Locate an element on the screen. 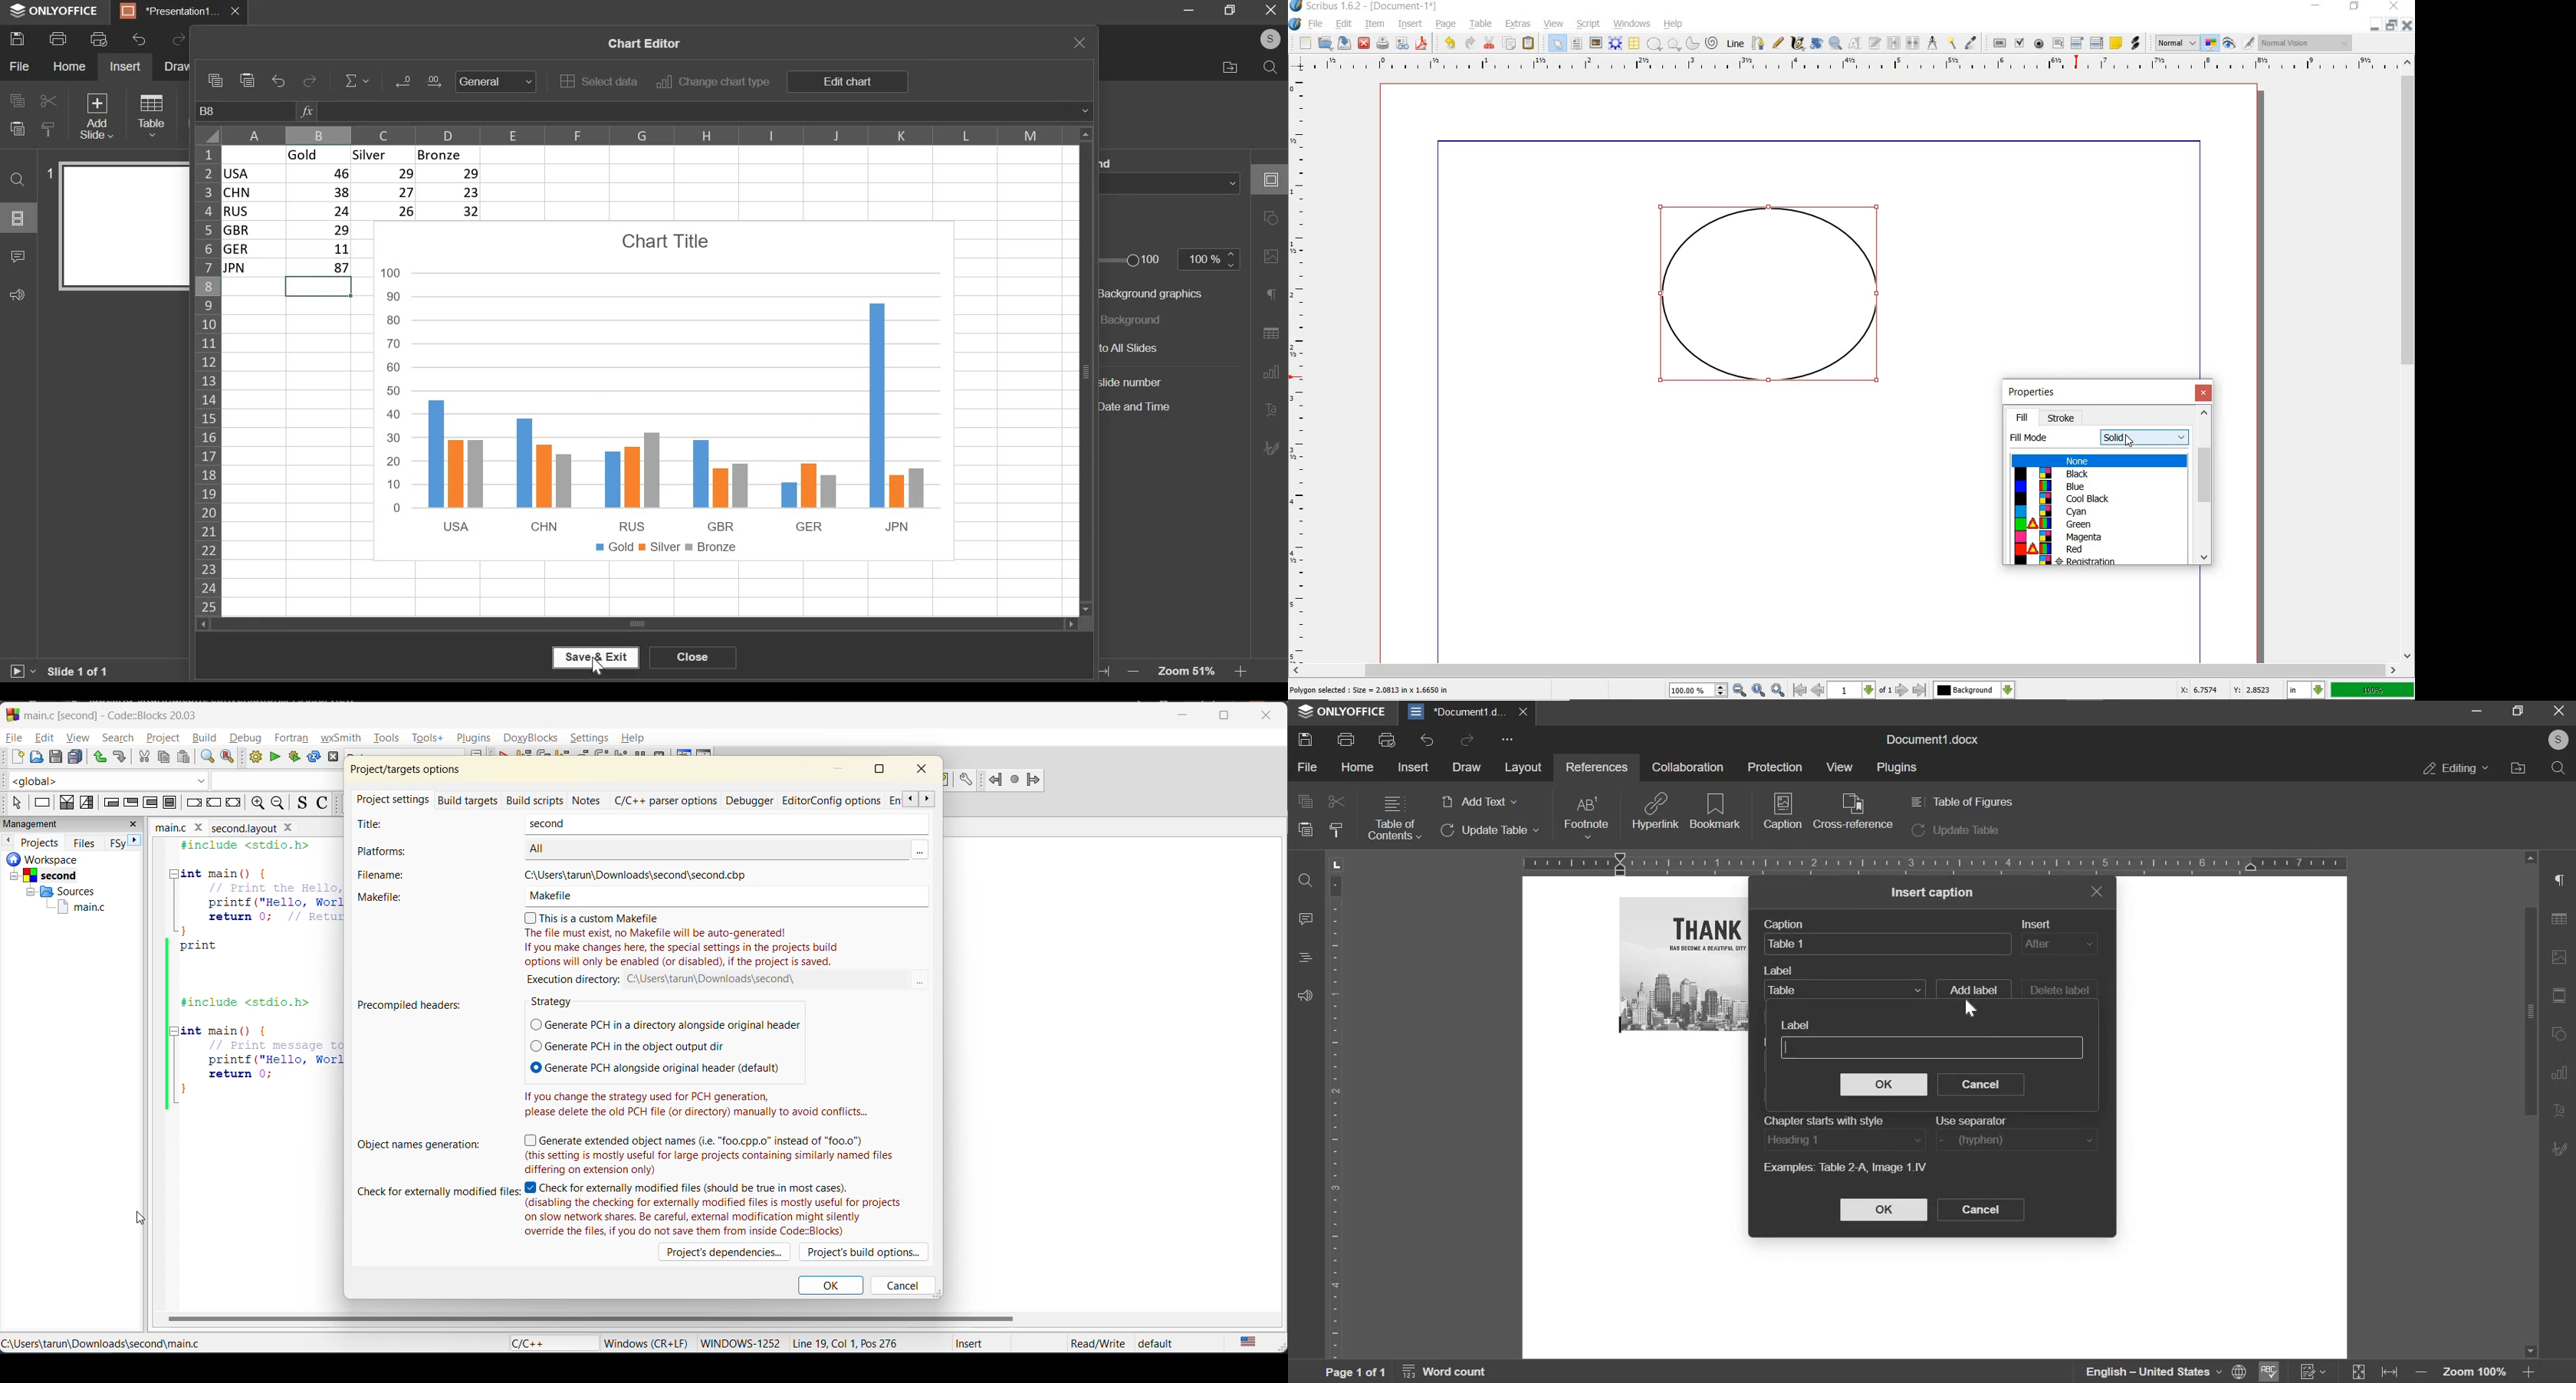  feedback is located at coordinates (18, 294).